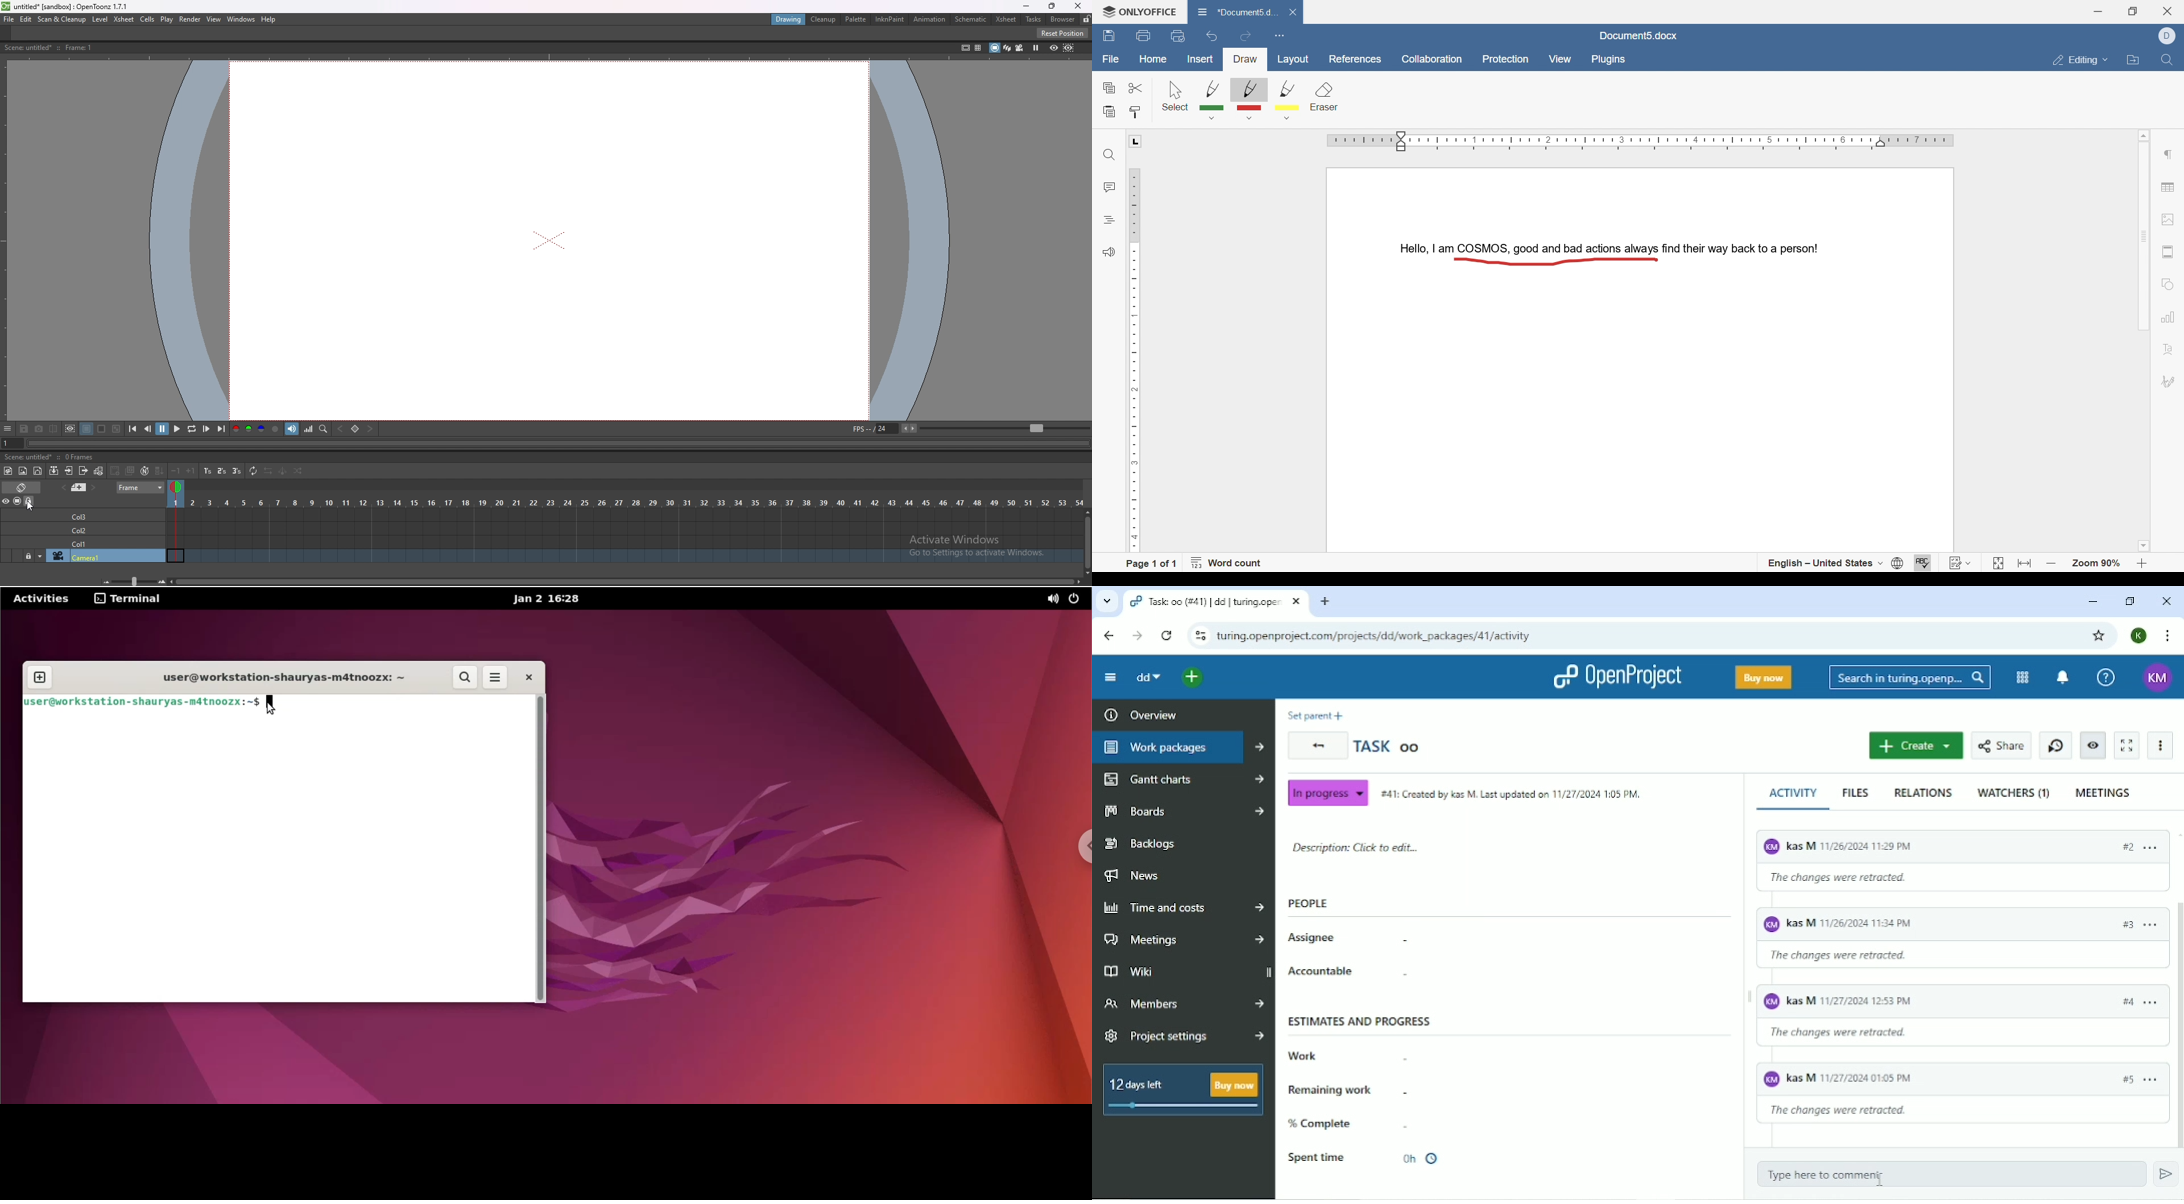 This screenshot has height=1204, width=2184. Describe the element at coordinates (1006, 19) in the screenshot. I see `xsheet` at that location.